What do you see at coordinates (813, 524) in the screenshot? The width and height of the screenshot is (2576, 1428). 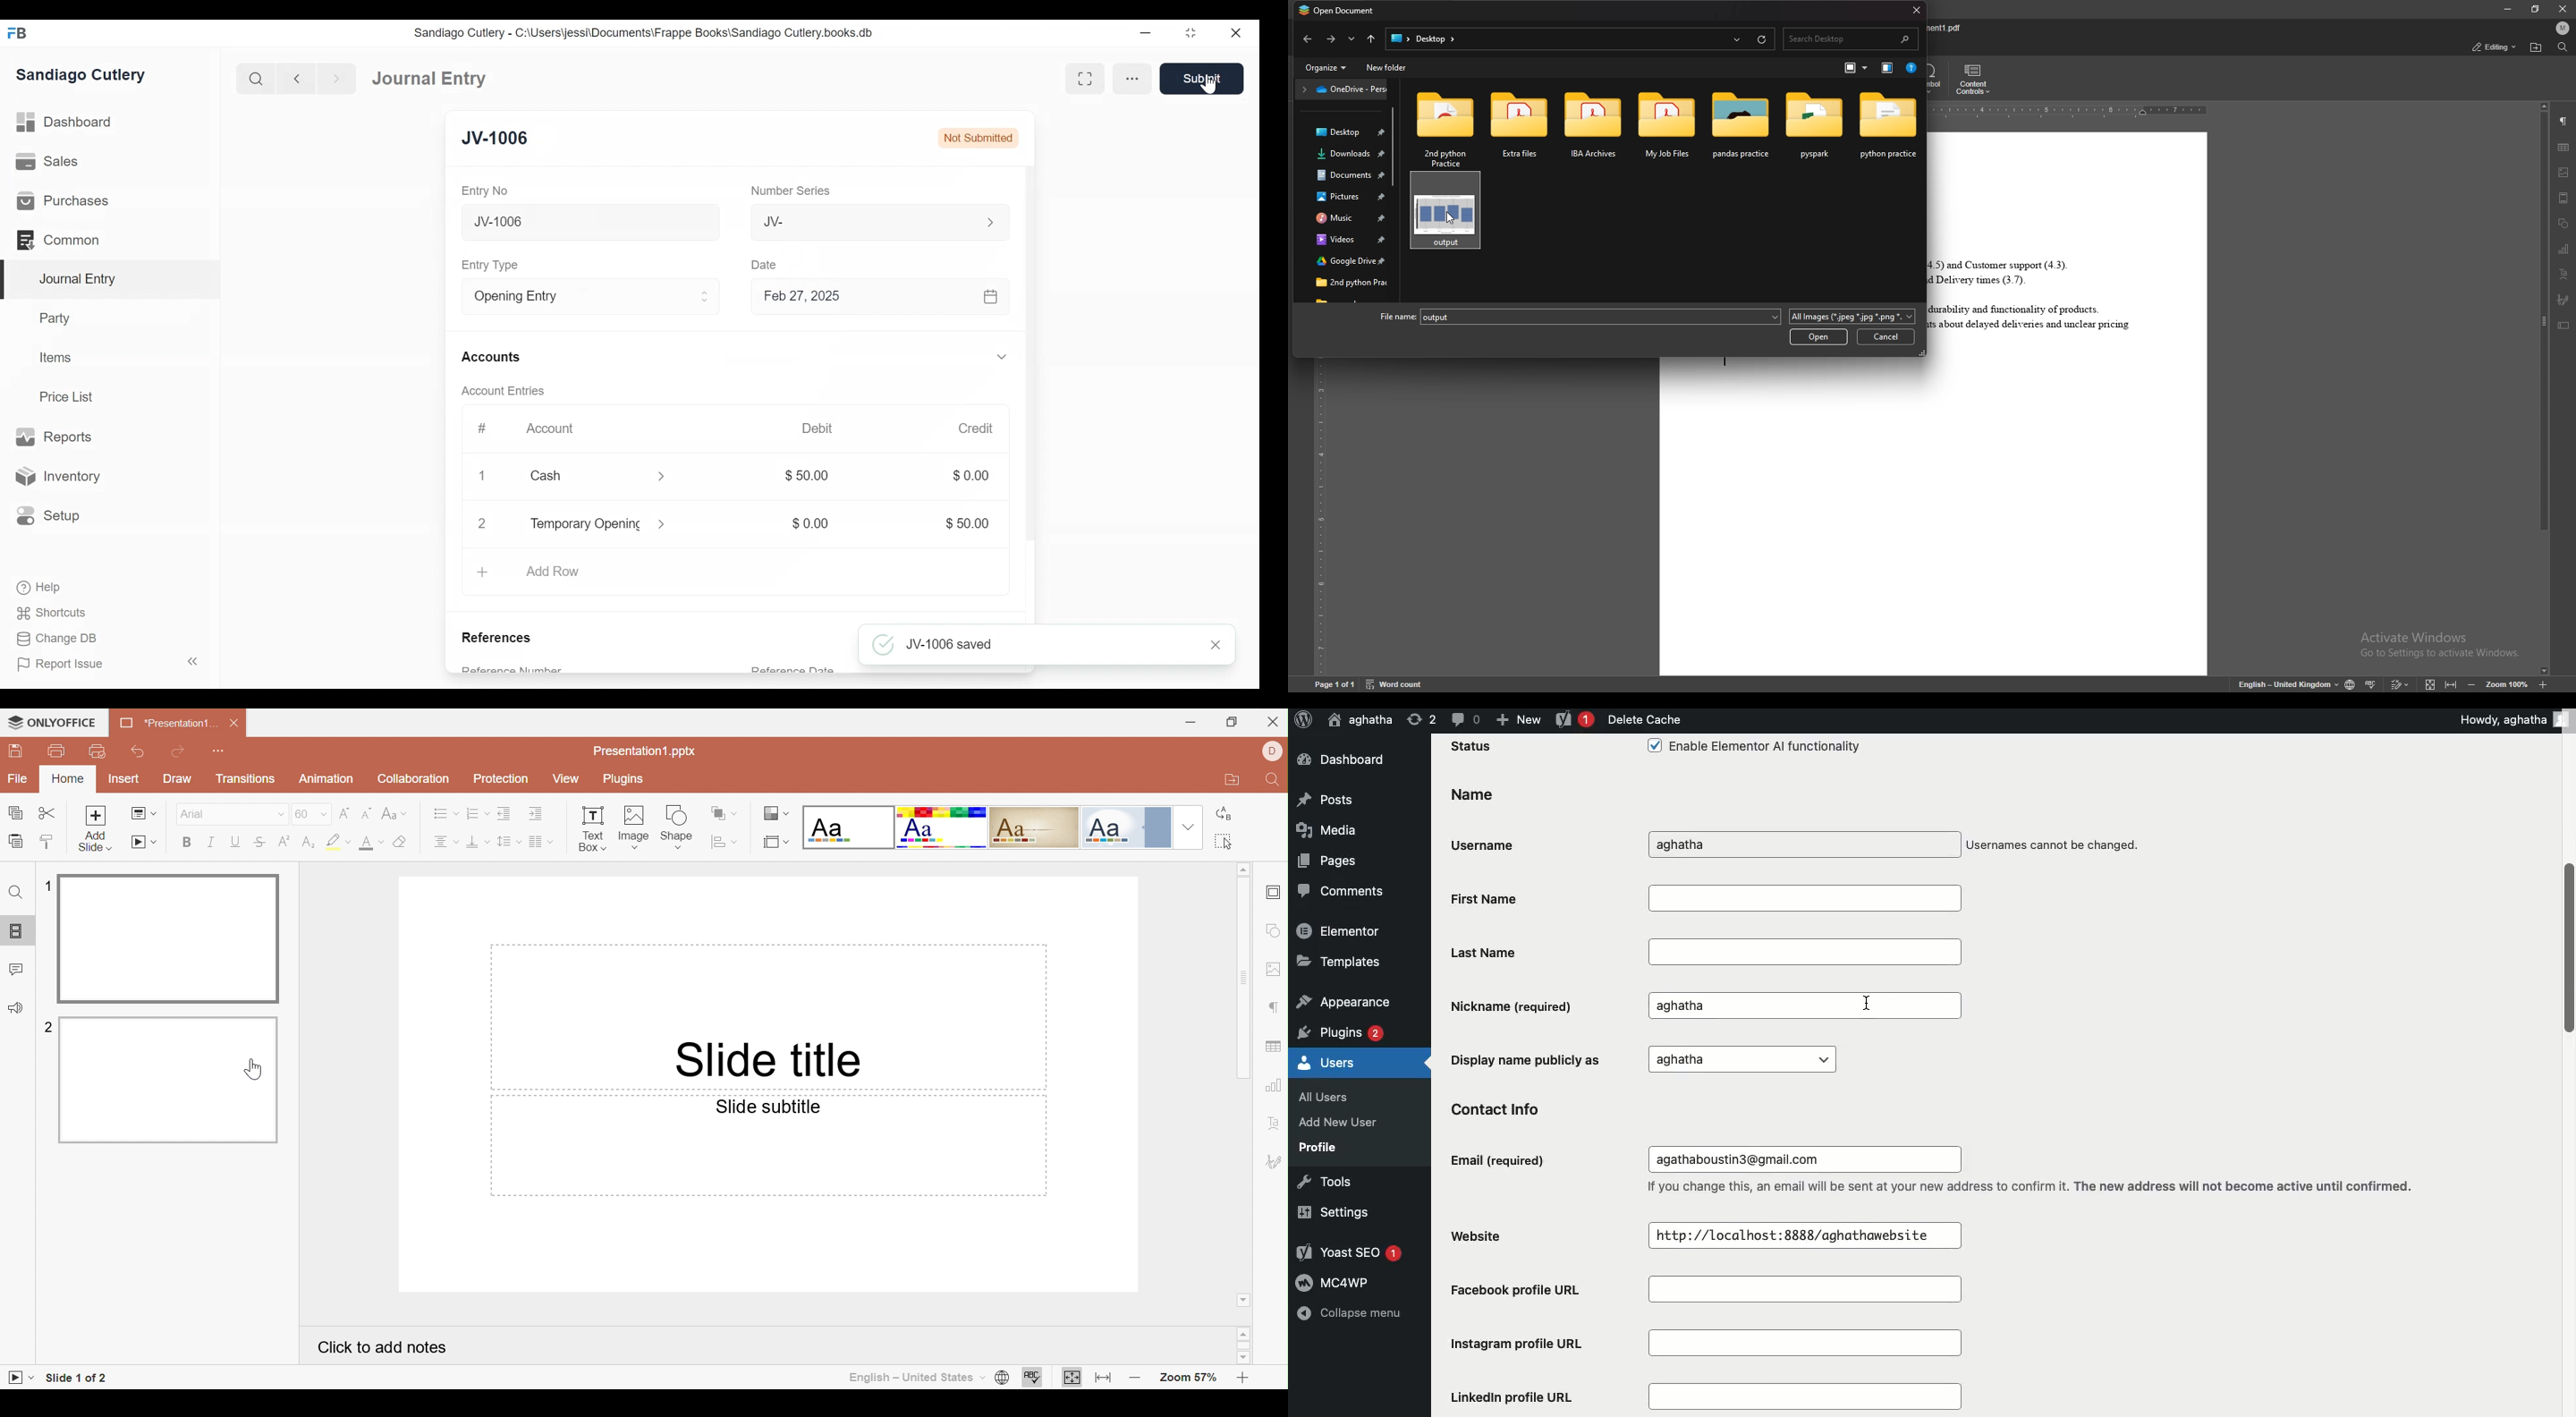 I see `$0.00` at bounding box center [813, 524].